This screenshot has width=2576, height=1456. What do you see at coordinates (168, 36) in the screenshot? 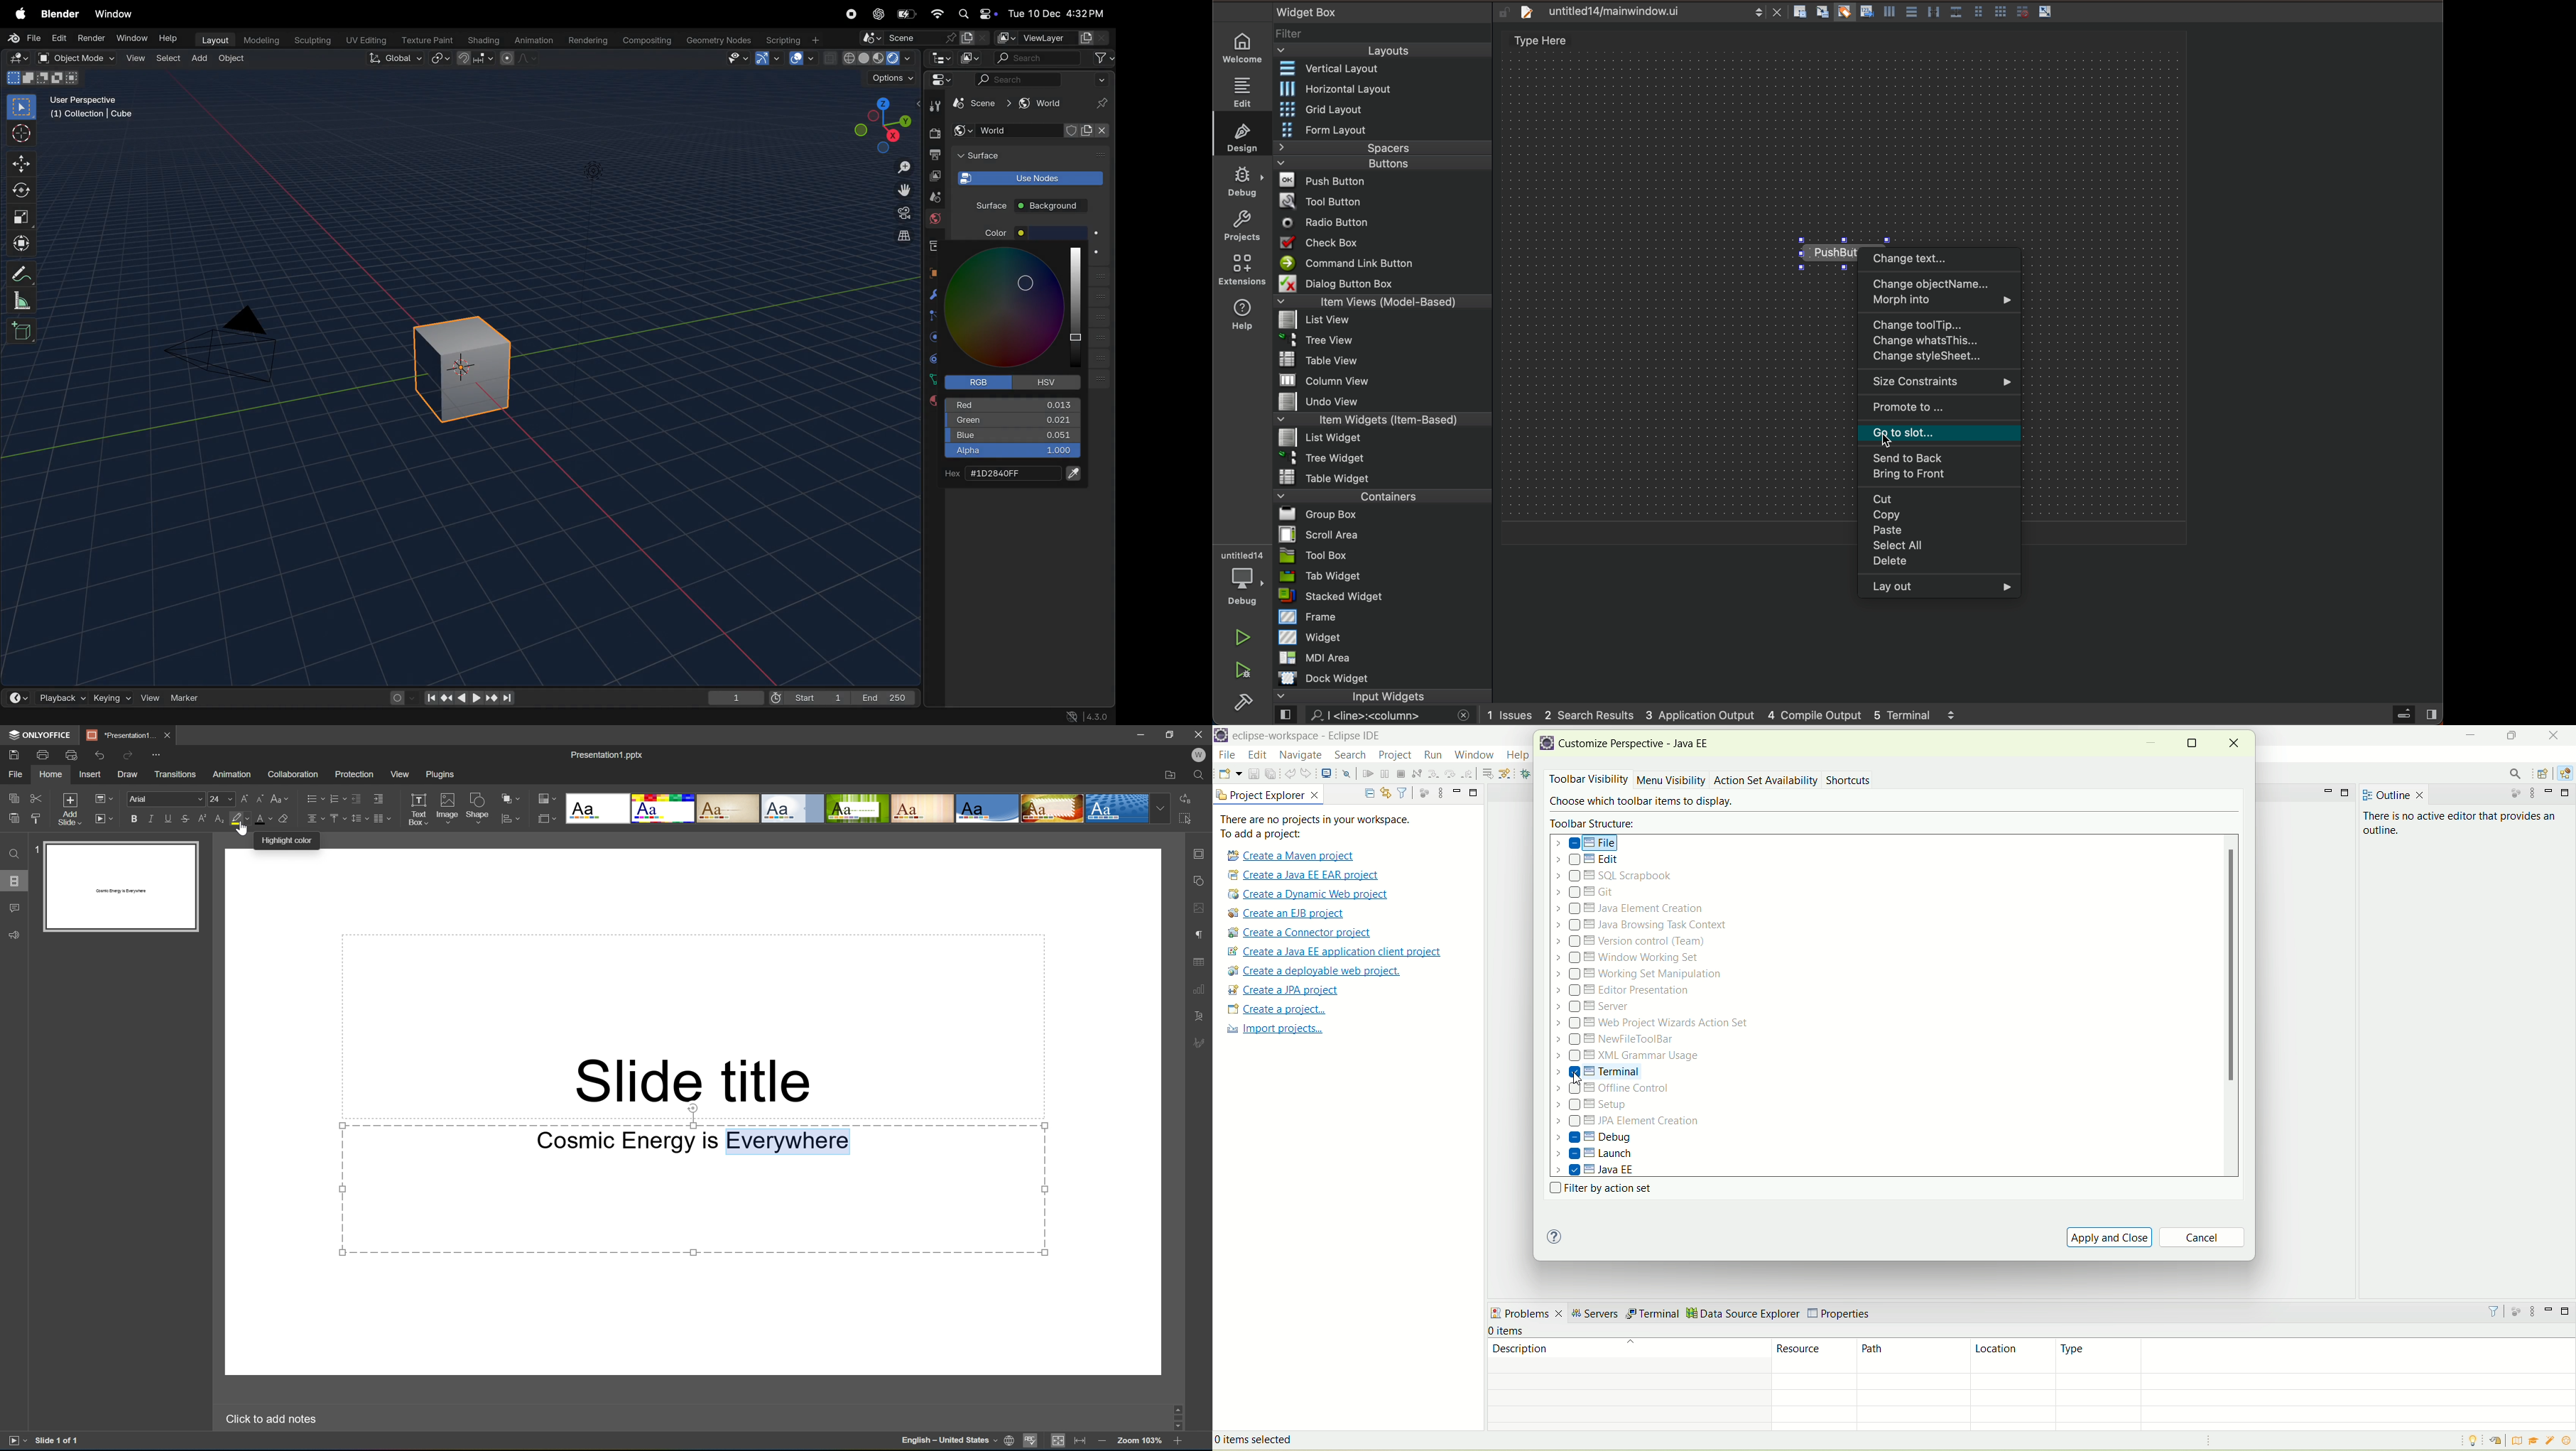
I see `Help` at bounding box center [168, 36].